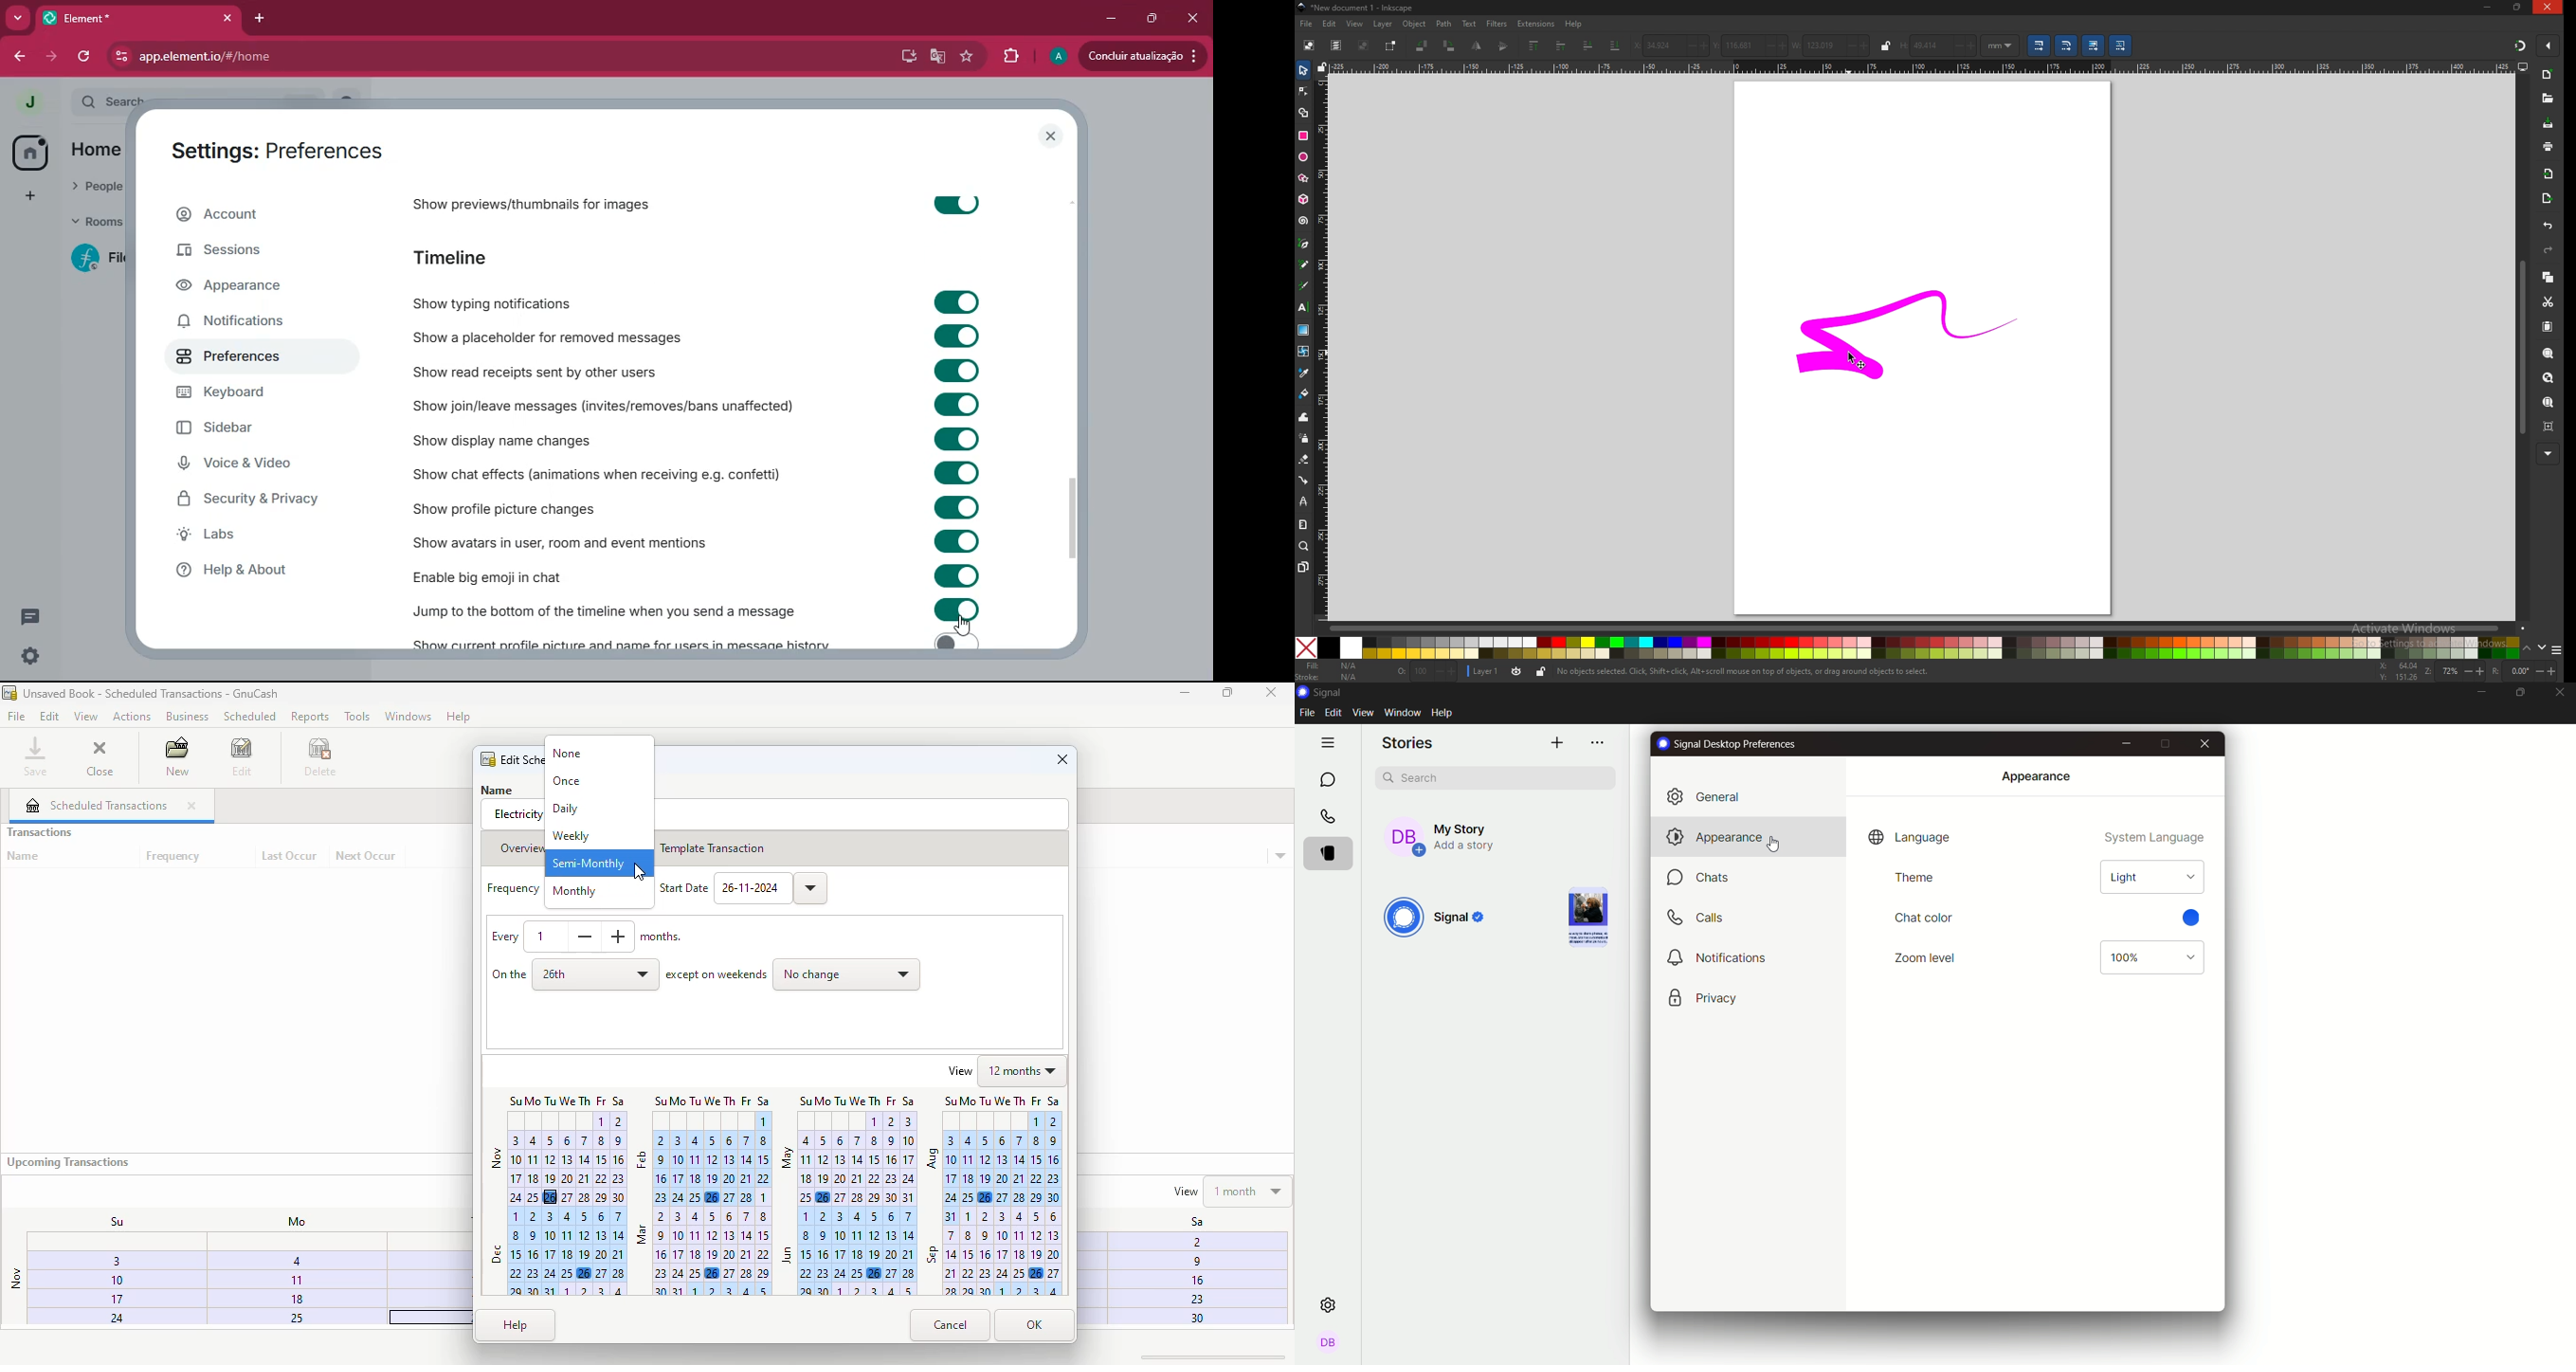  What do you see at coordinates (1720, 957) in the screenshot?
I see `notifications` at bounding box center [1720, 957].